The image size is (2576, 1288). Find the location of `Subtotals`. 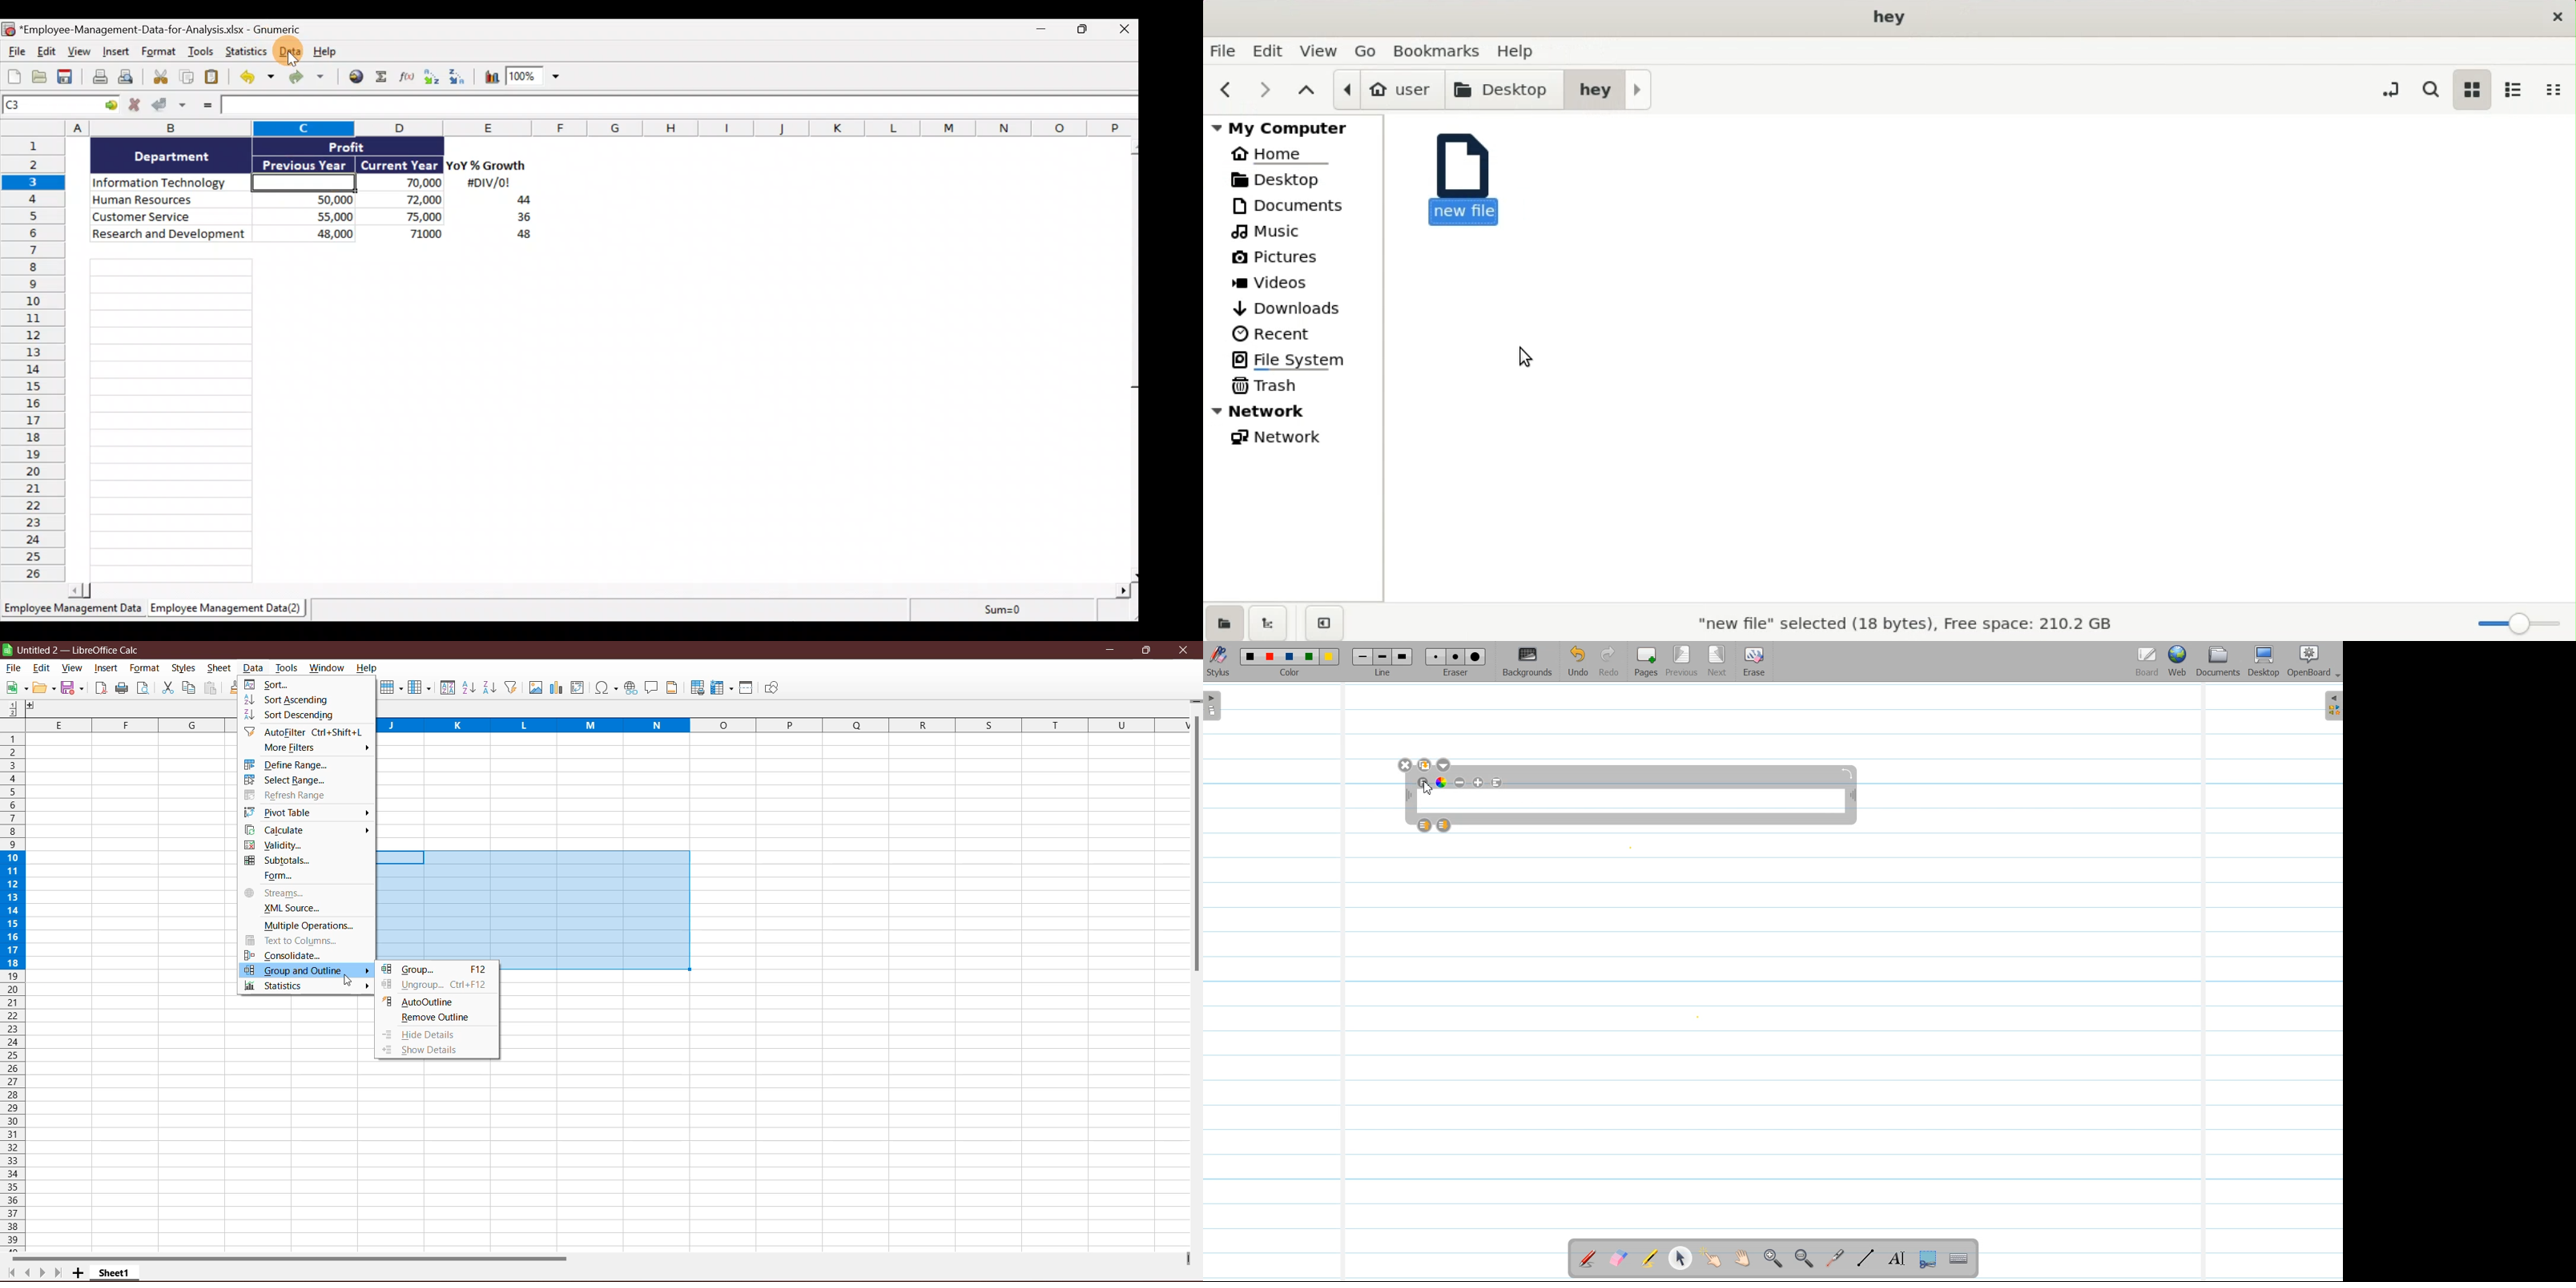

Subtotals is located at coordinates (281, 861).